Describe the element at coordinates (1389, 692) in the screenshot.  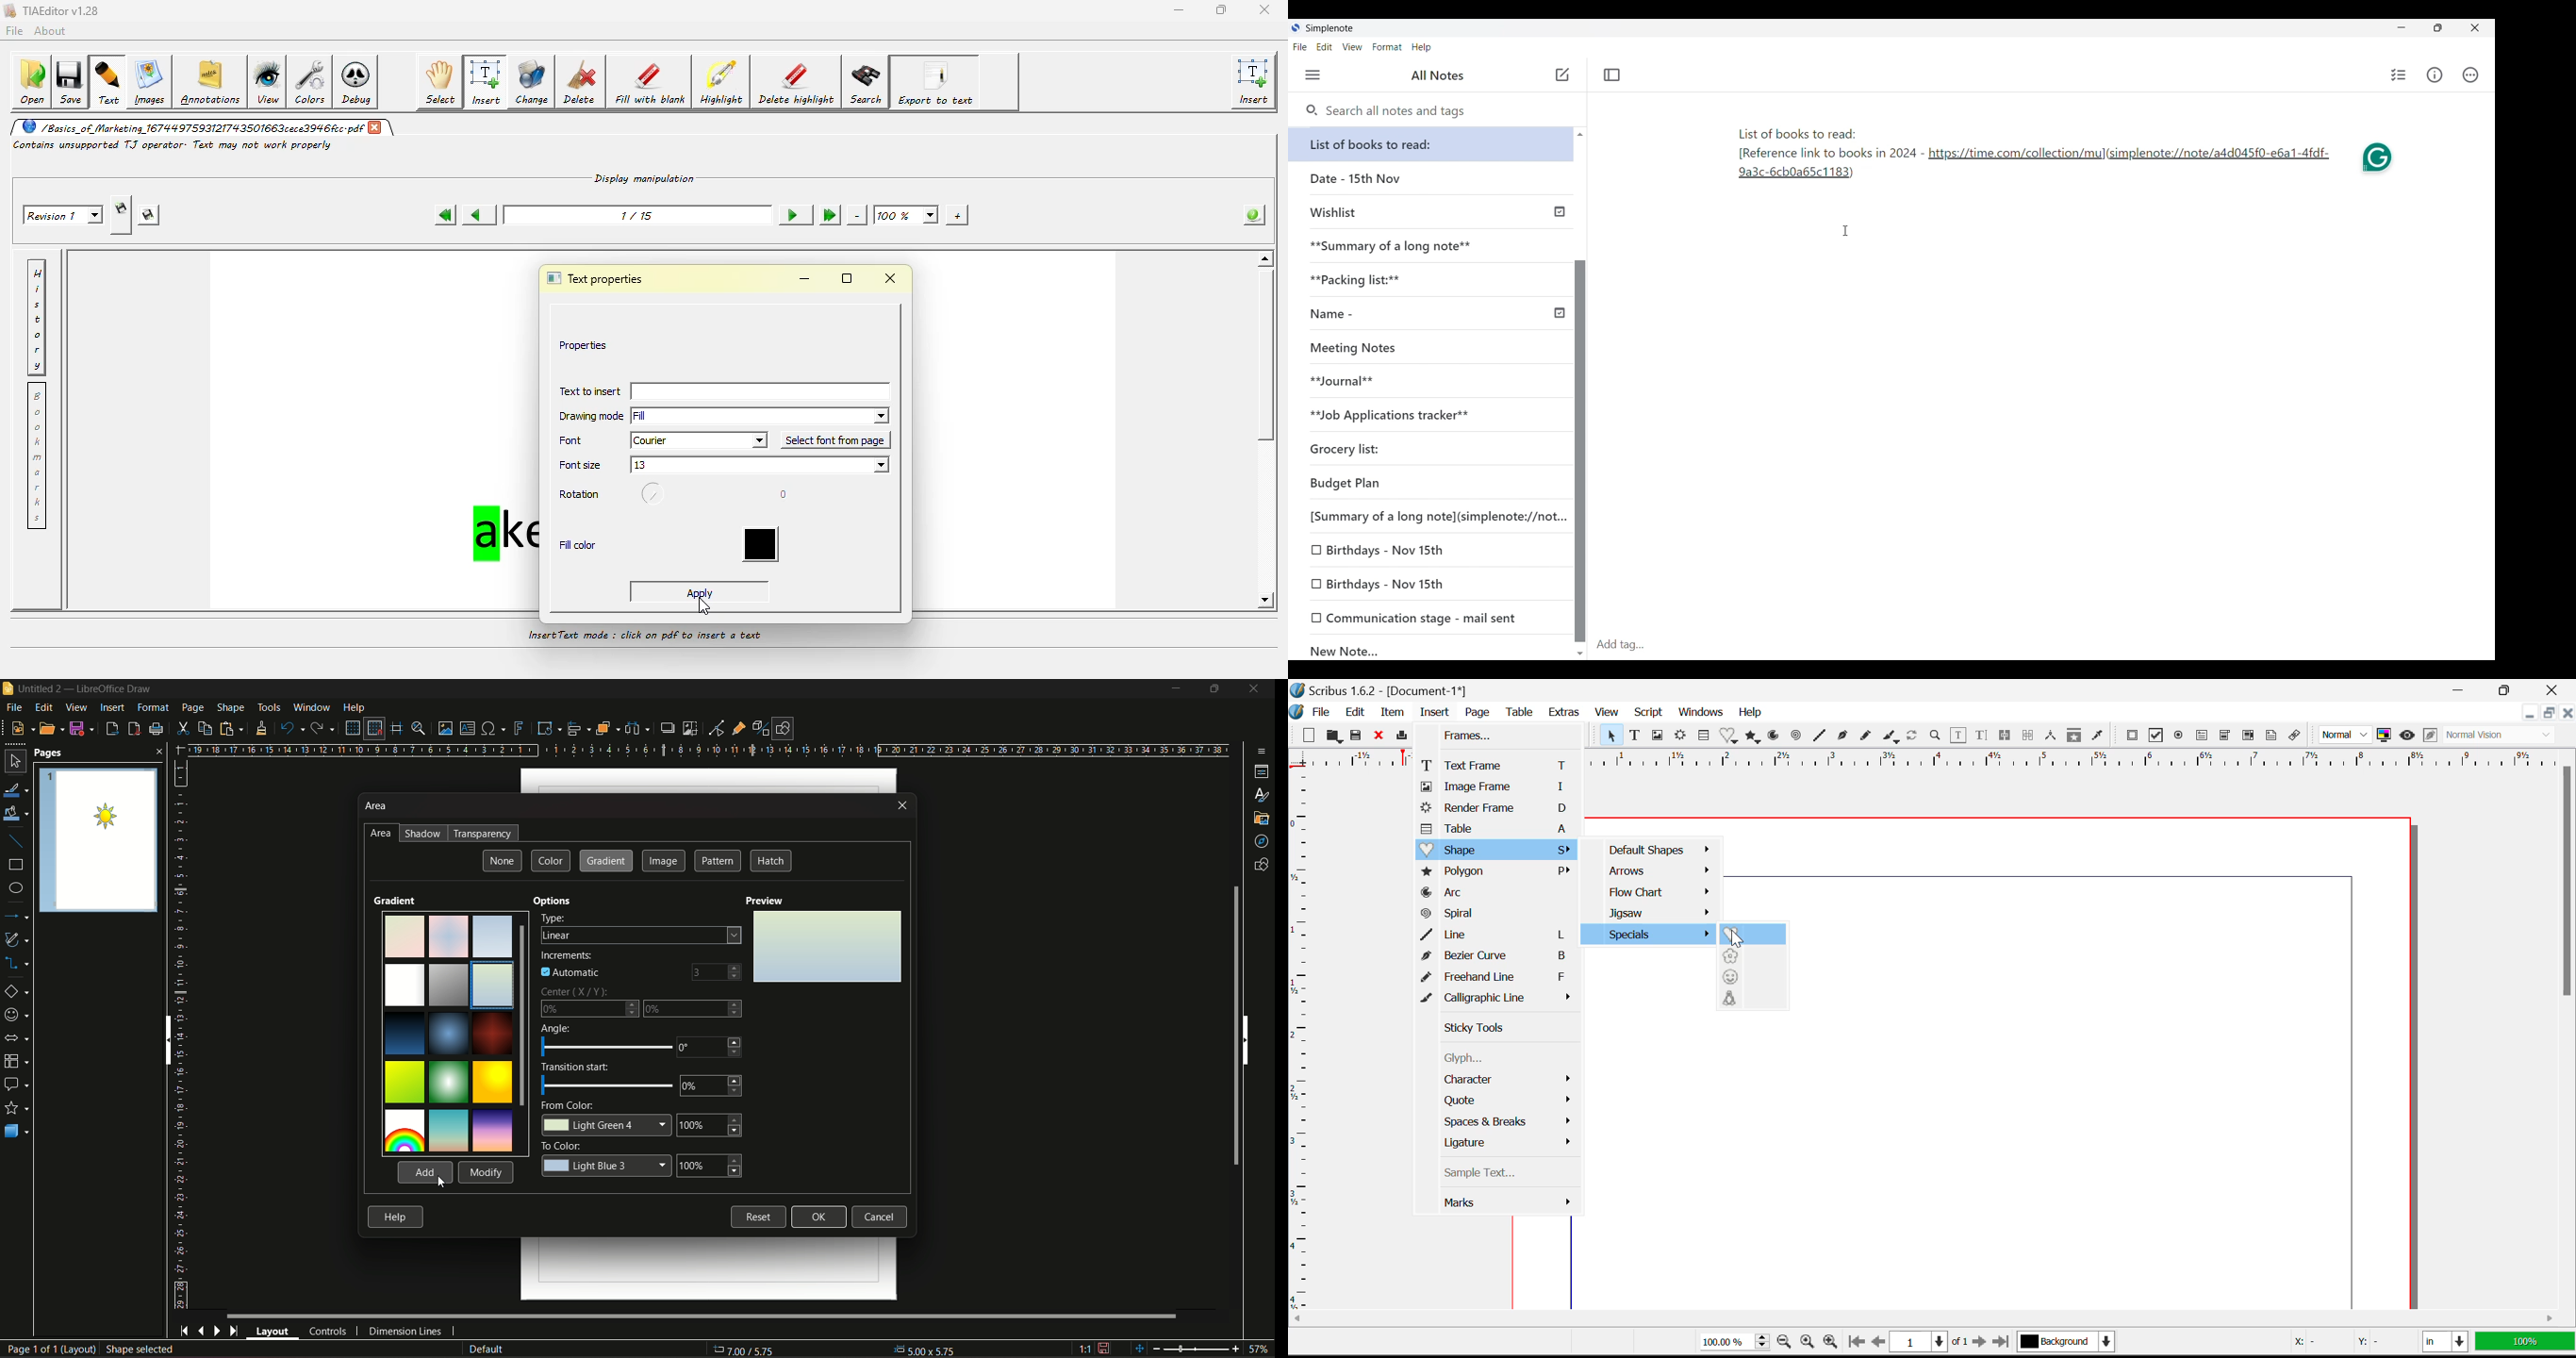
I see `Scribus 1.6.2 - [Document-1*]` at that location.